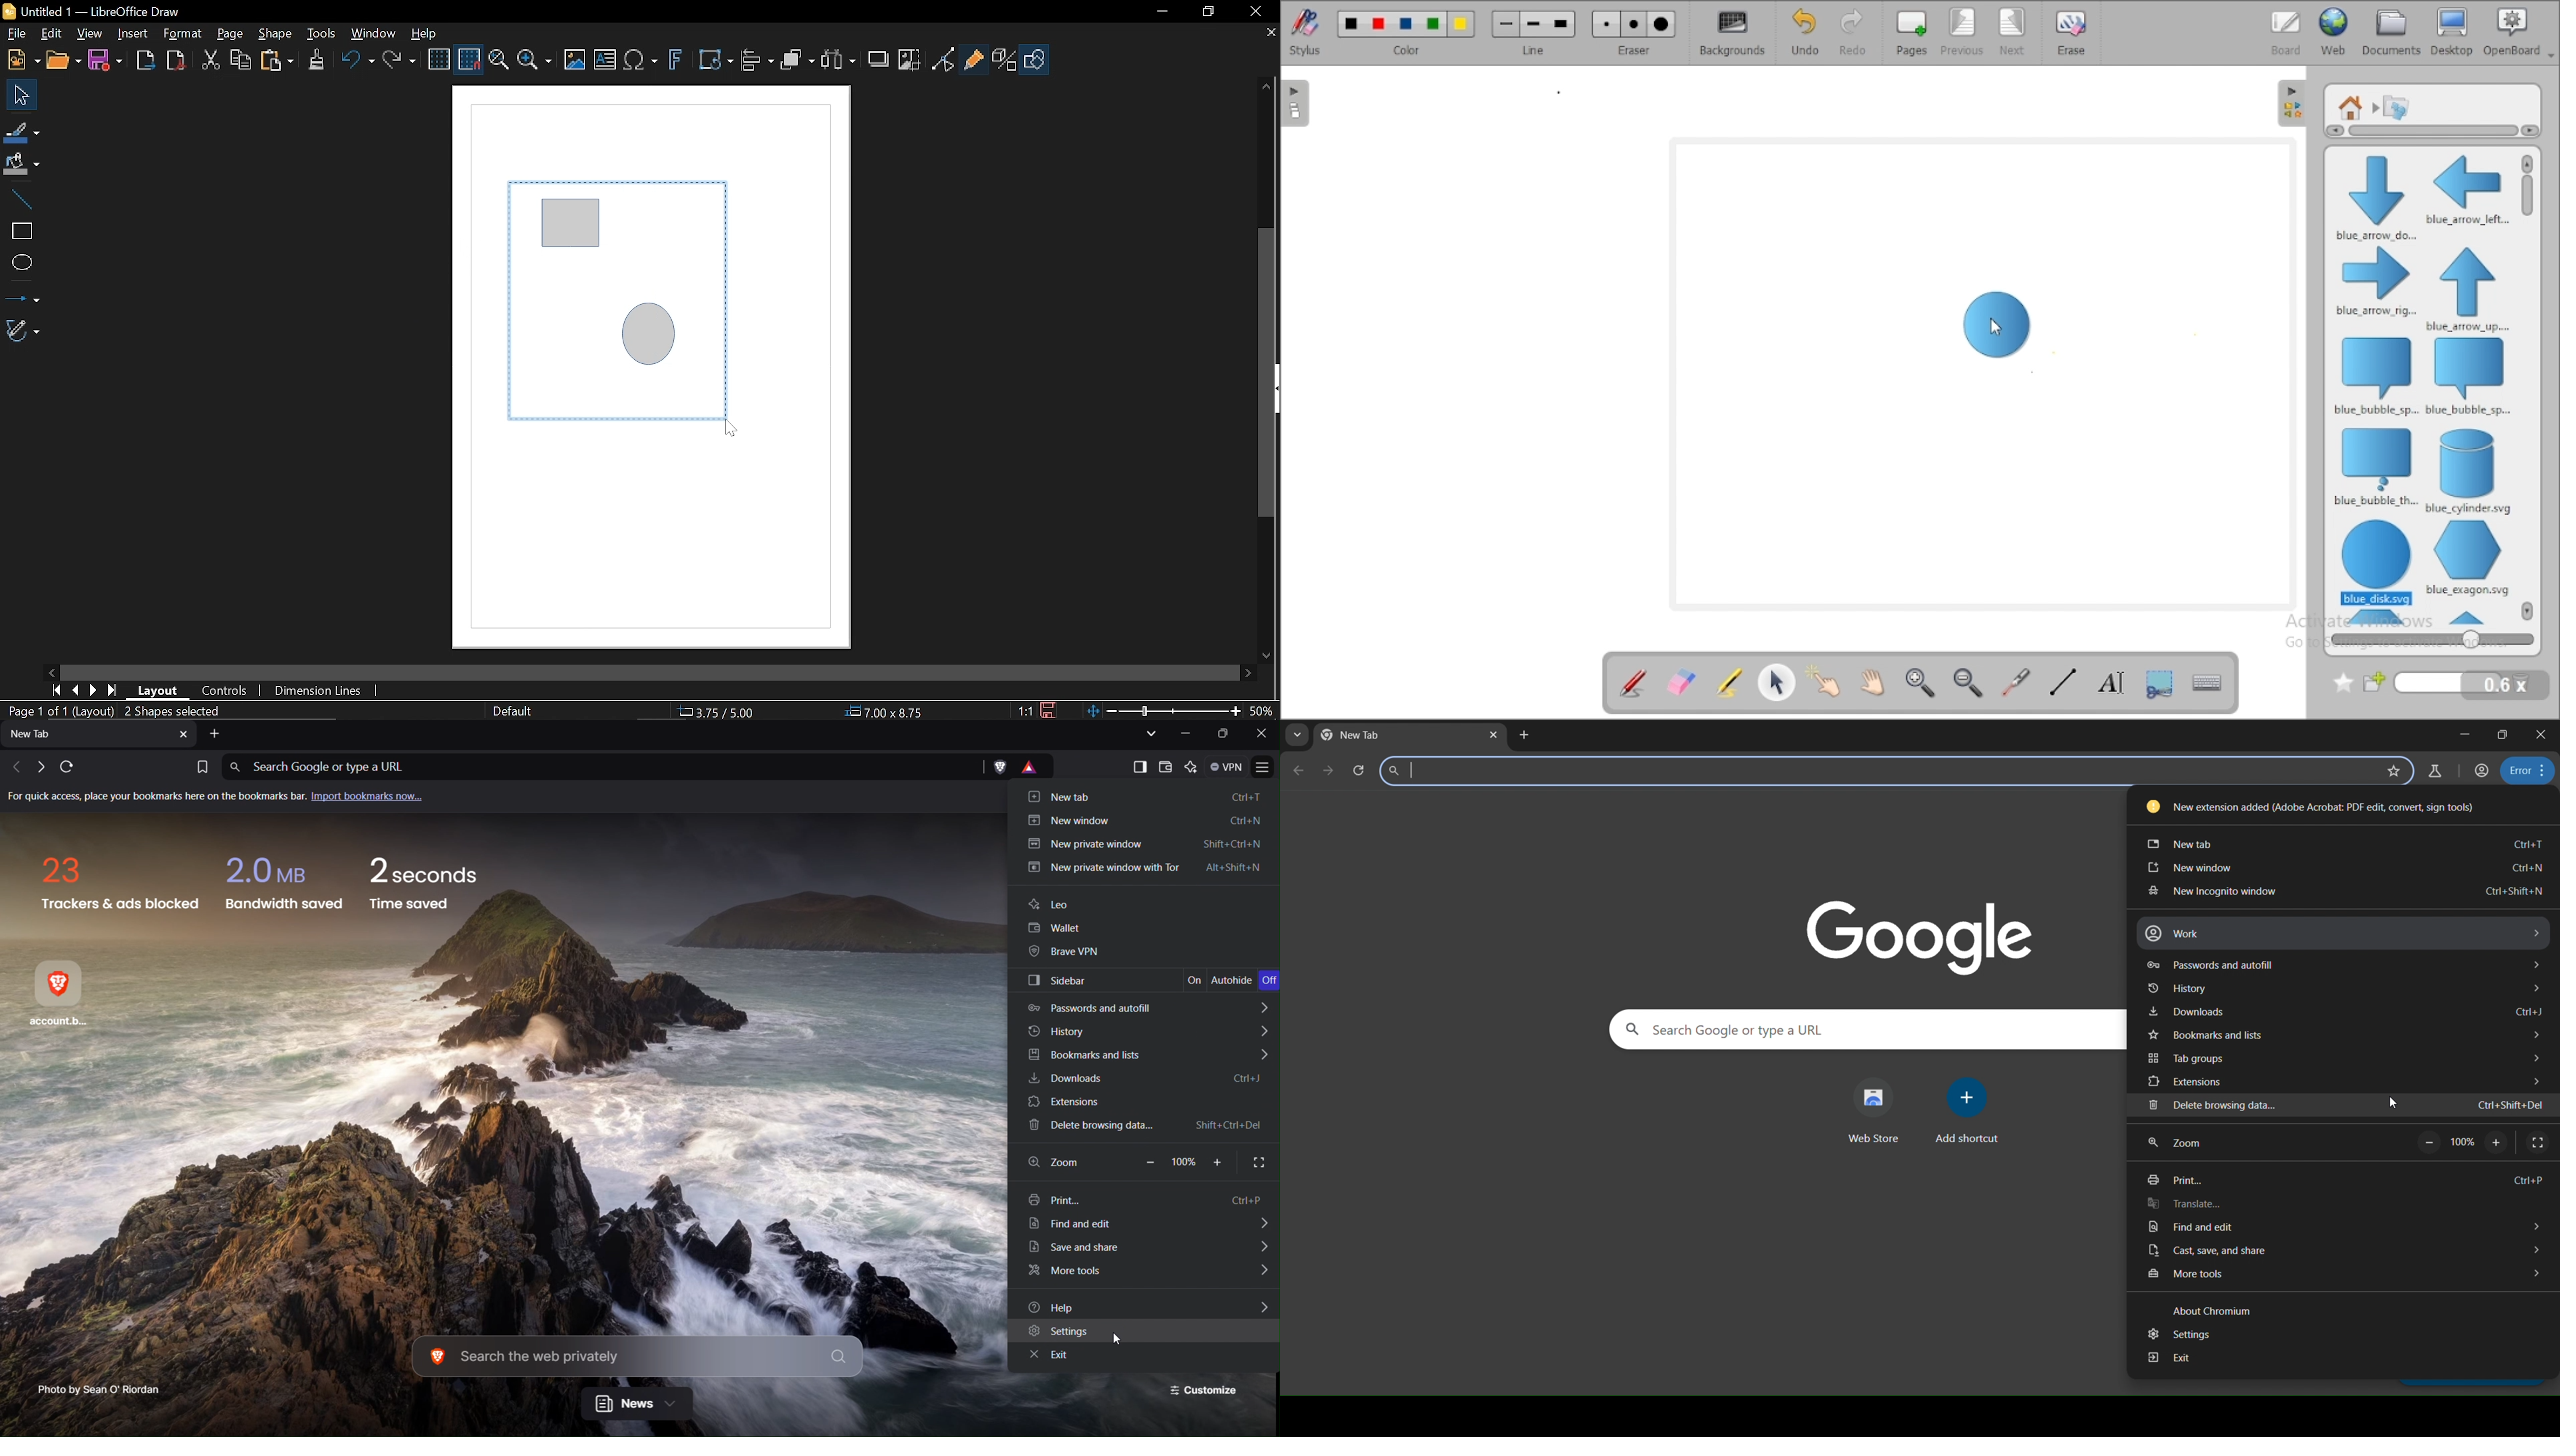 The image size is (2576, 1456). I want to click on accounts, so click(2483, 771).